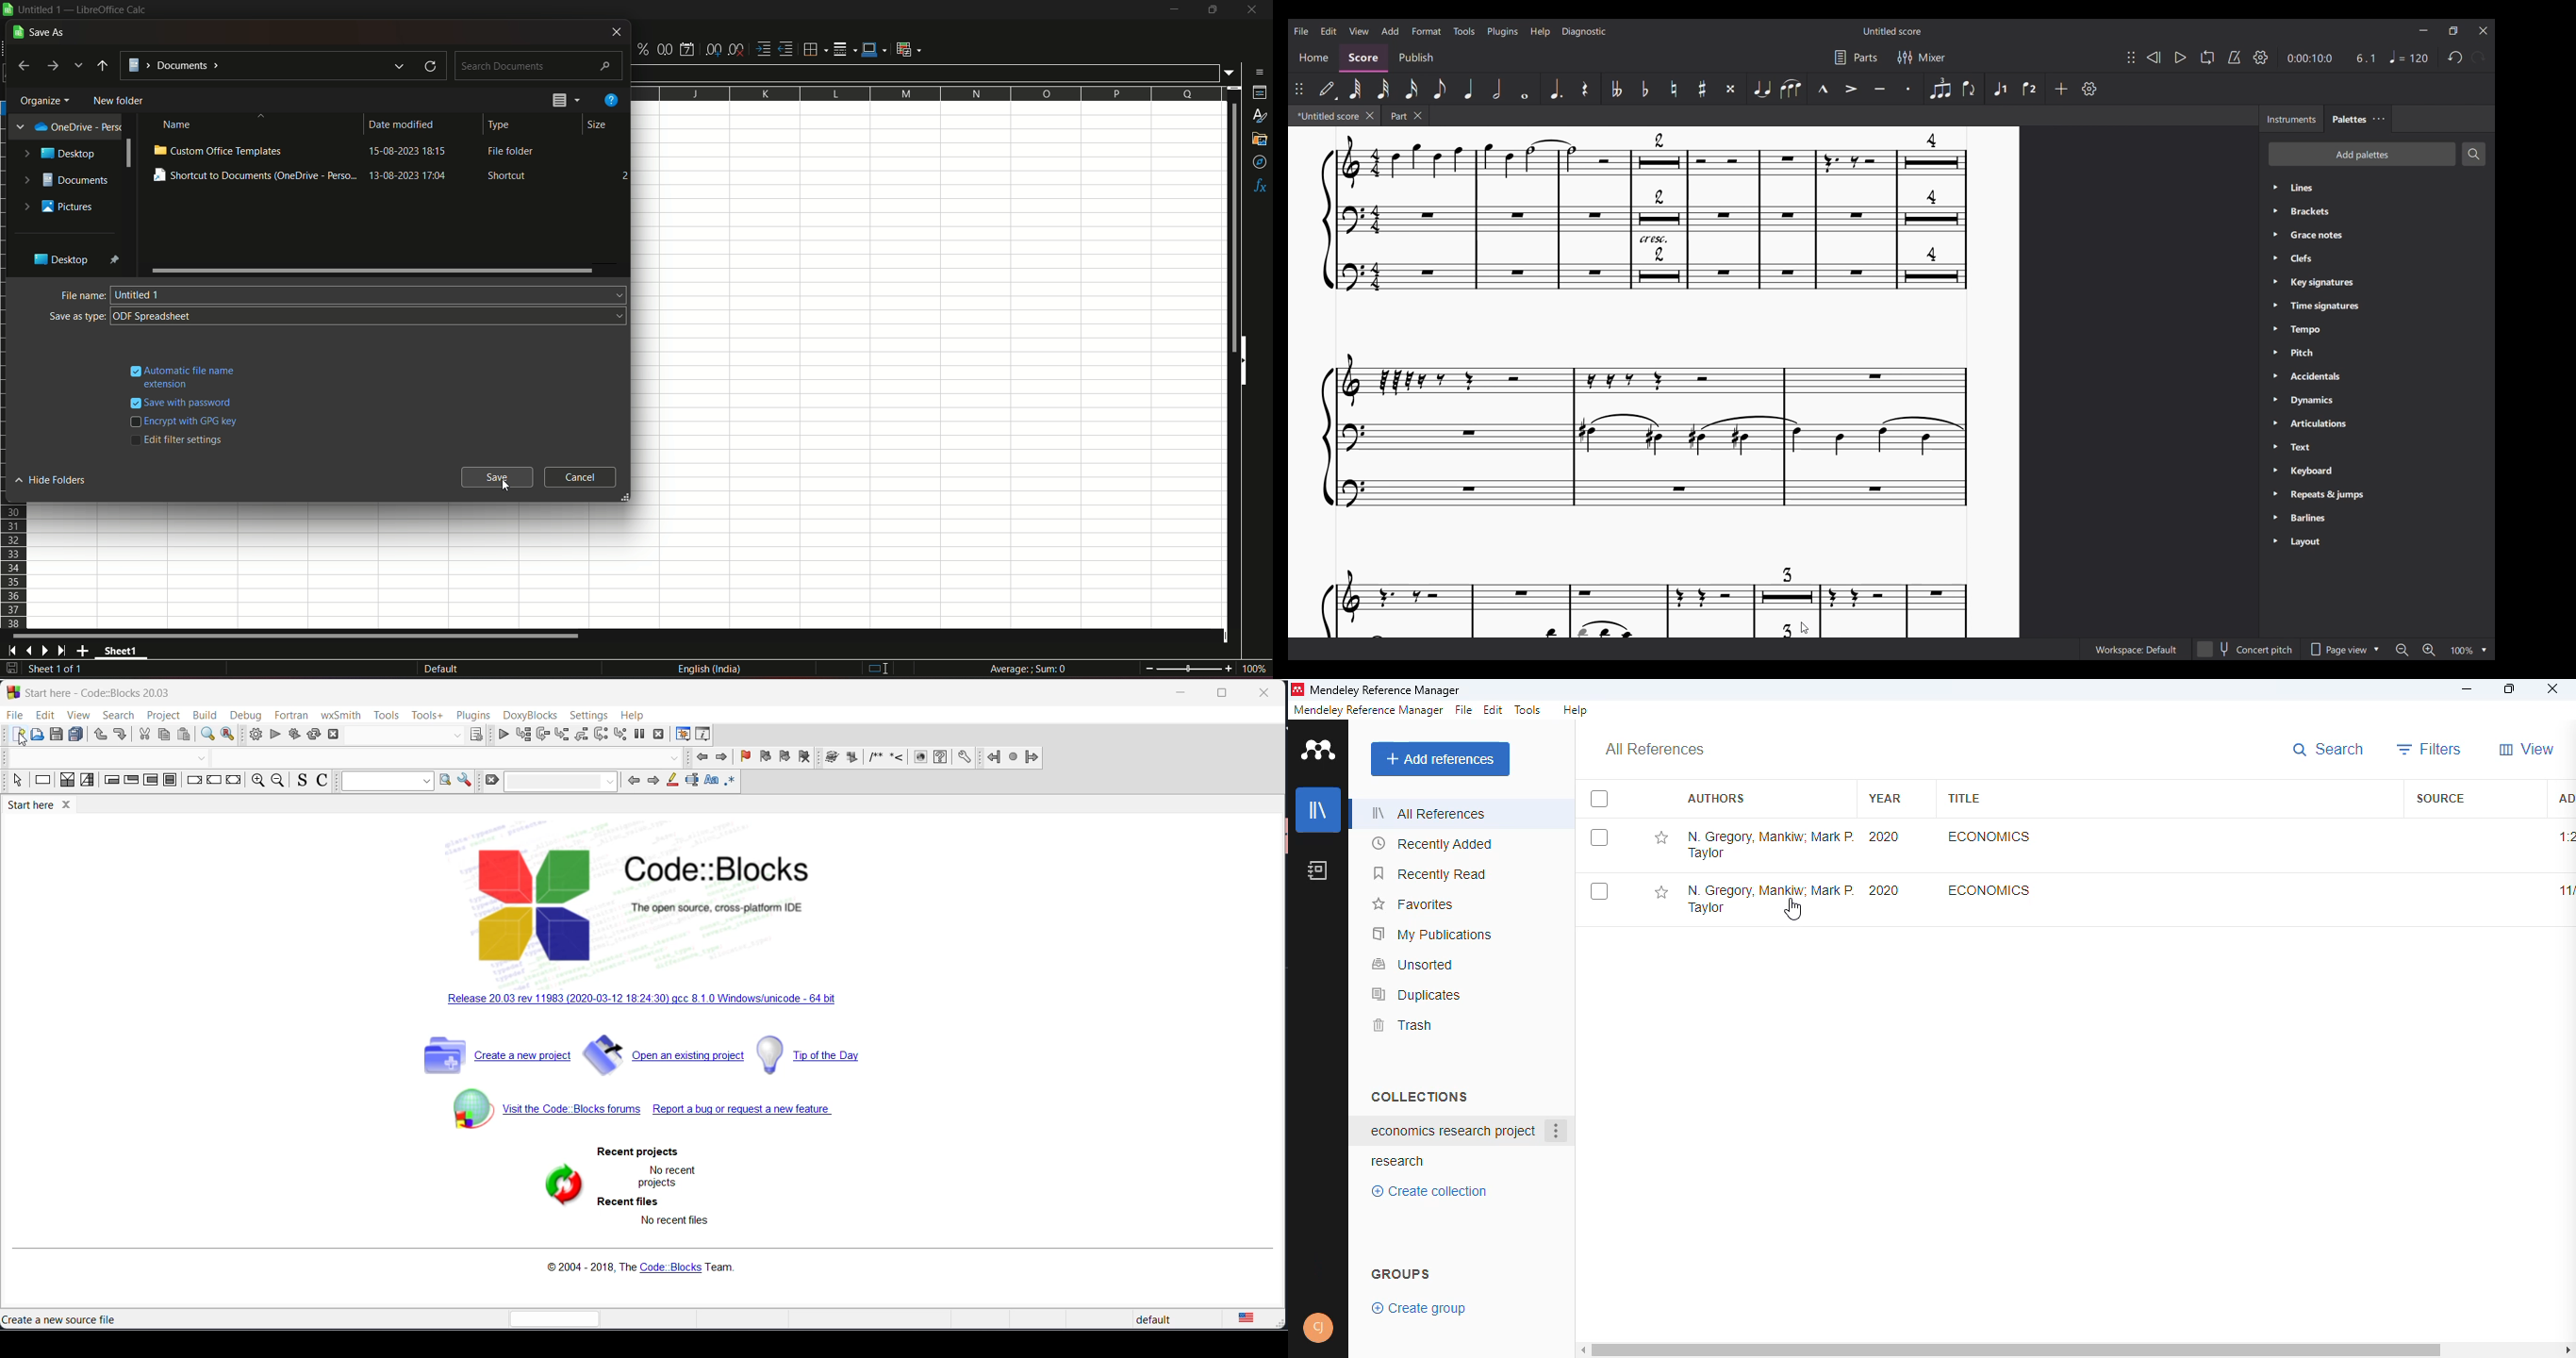  Describe the element at coordinates (815, 50) in the screenshot. I see `borders` at that location.